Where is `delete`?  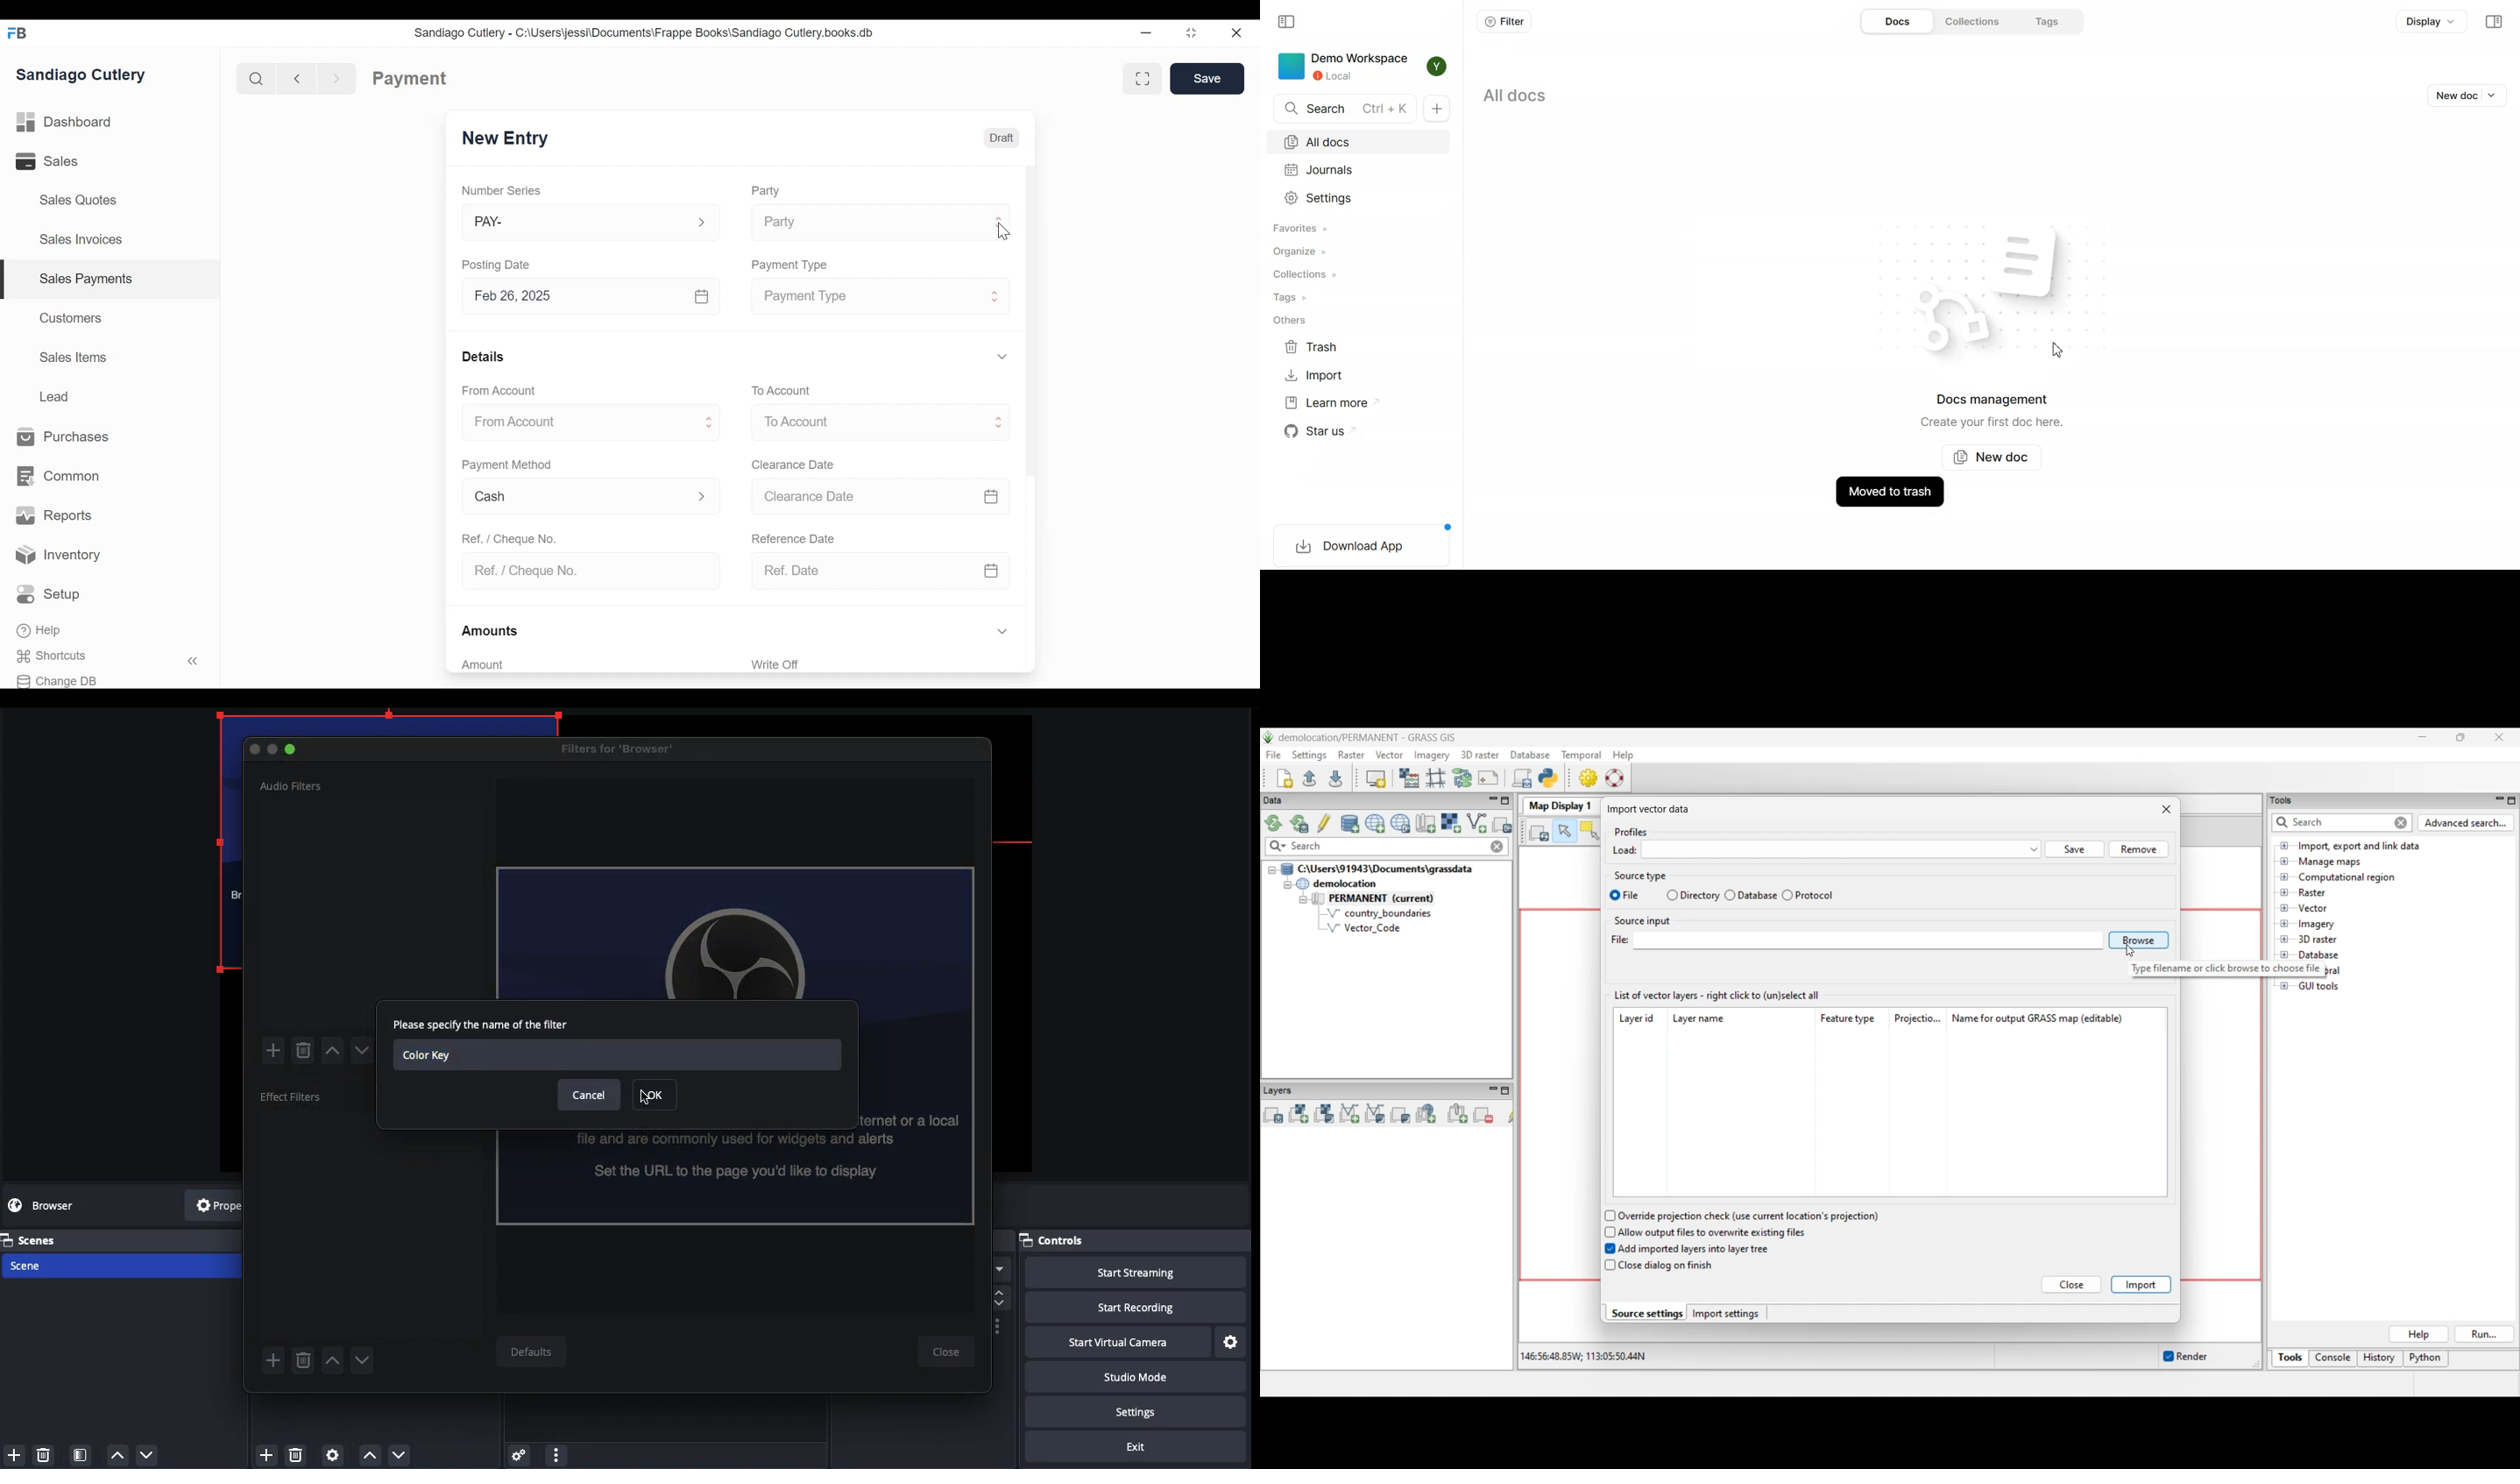
delete is located at coordinates (302, 1051).